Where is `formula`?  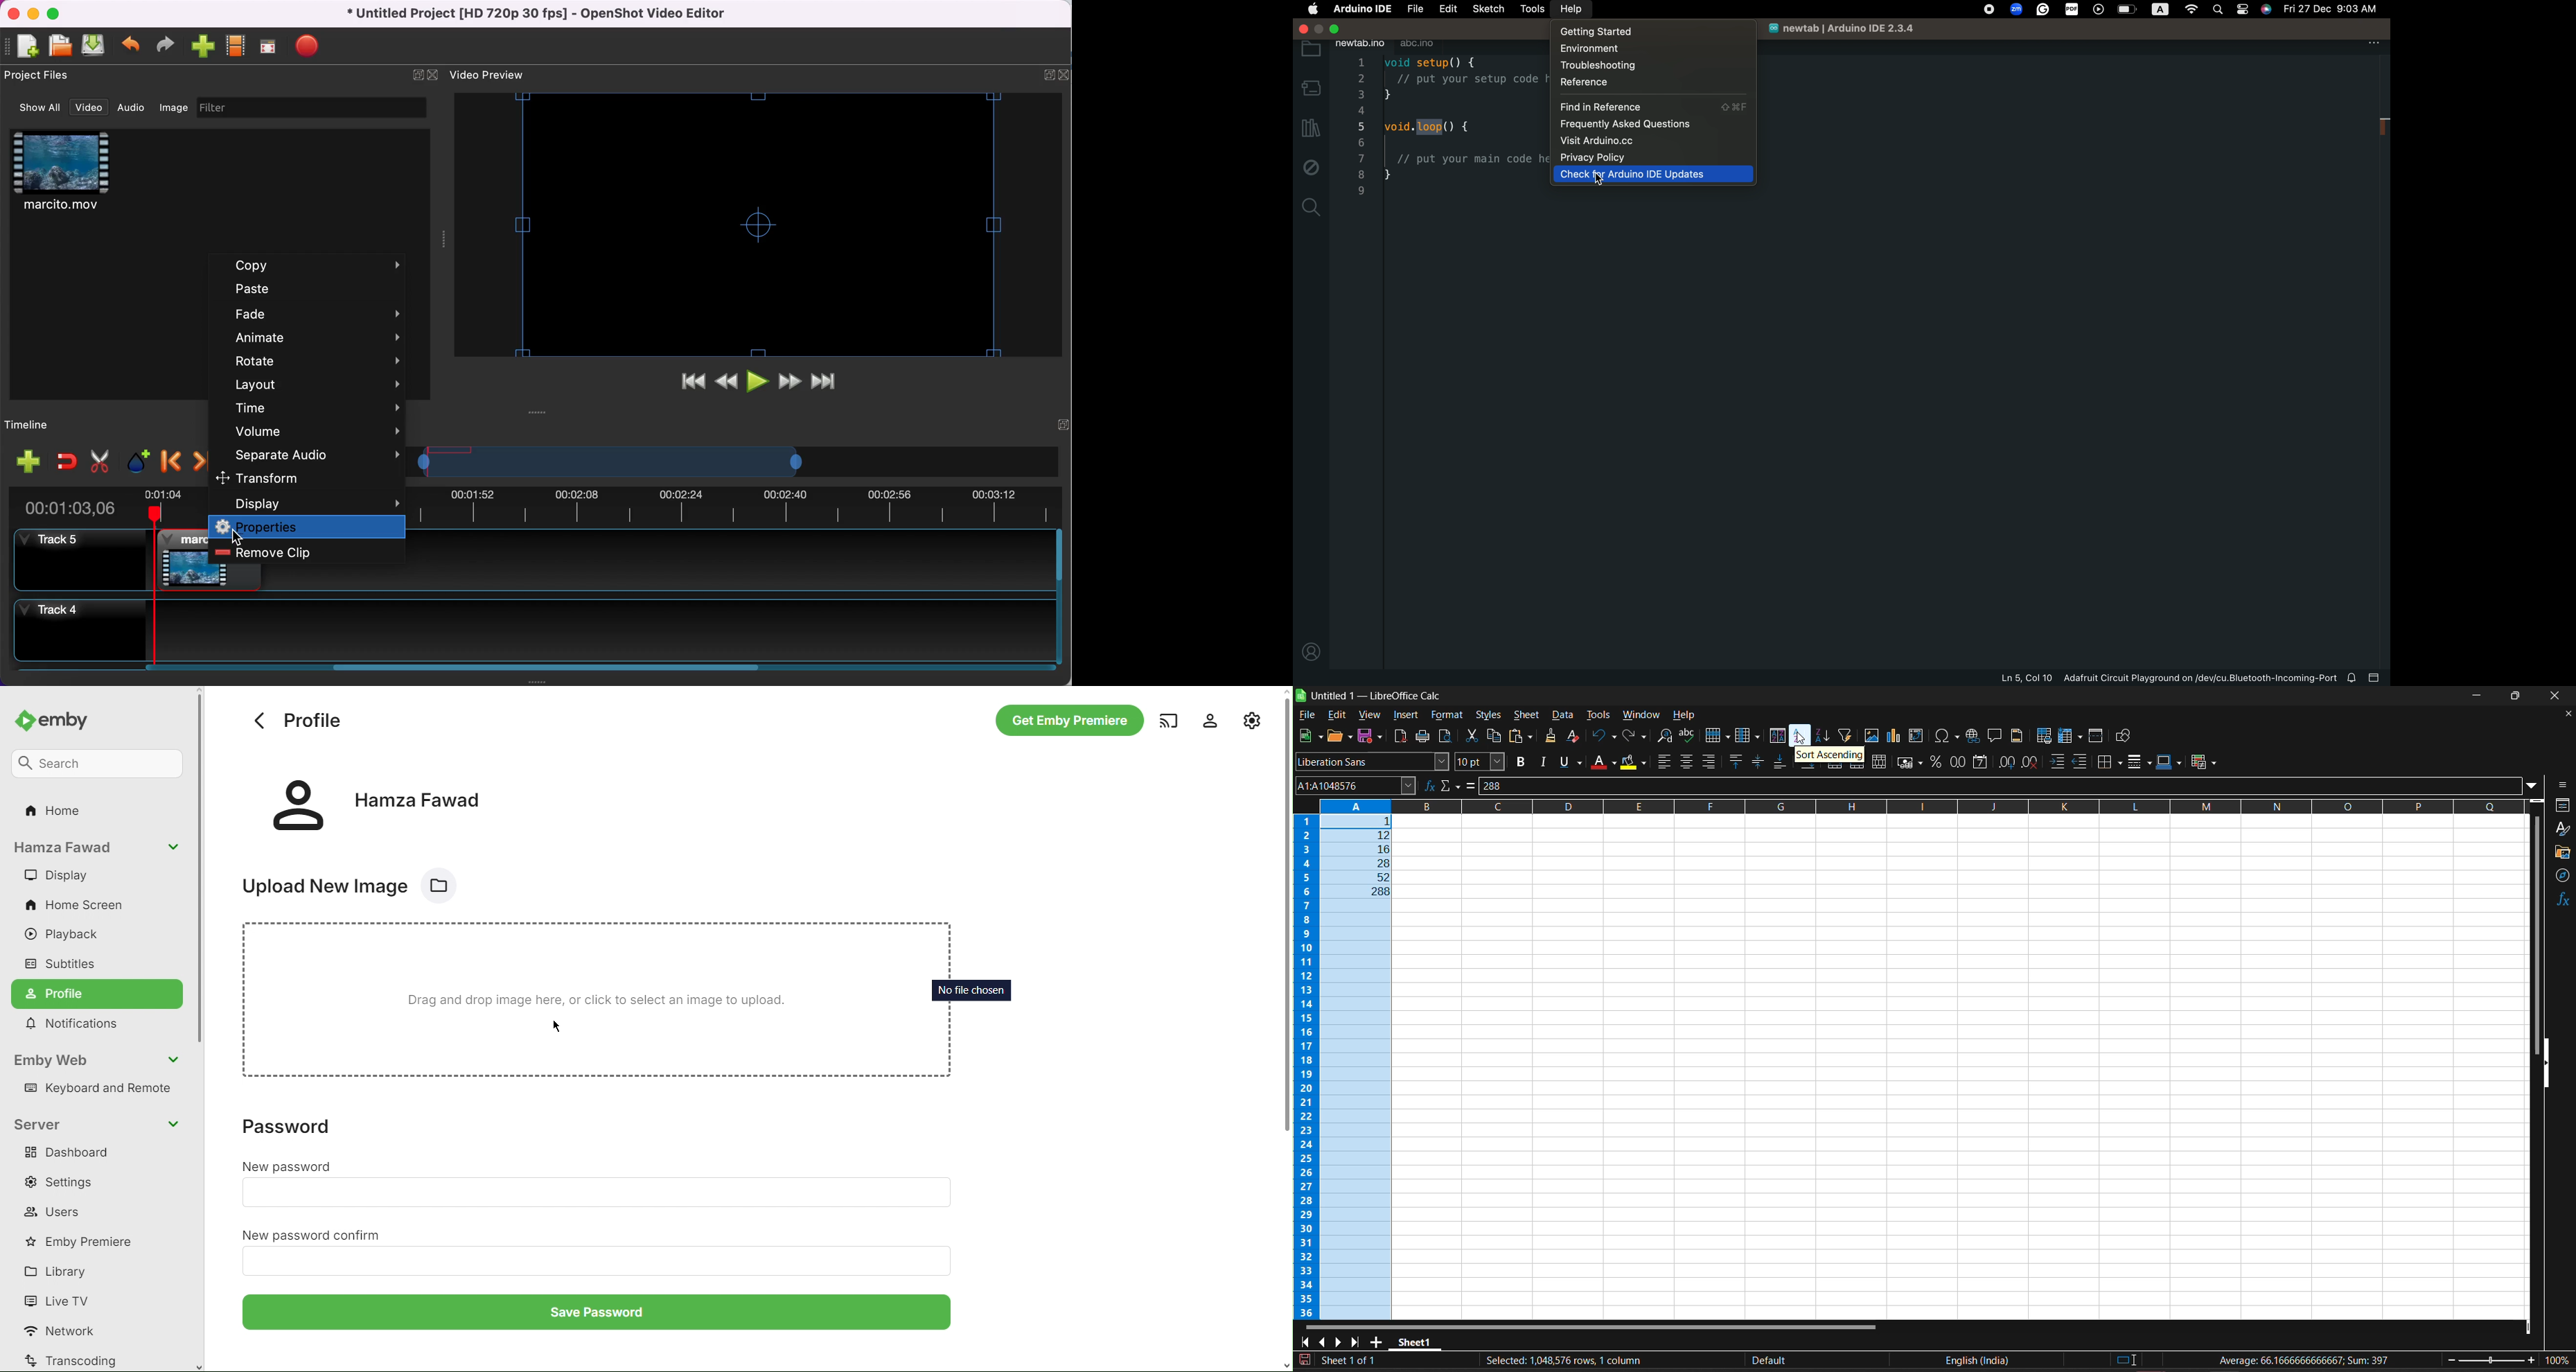
formula is located at coordinates (1472, 785).